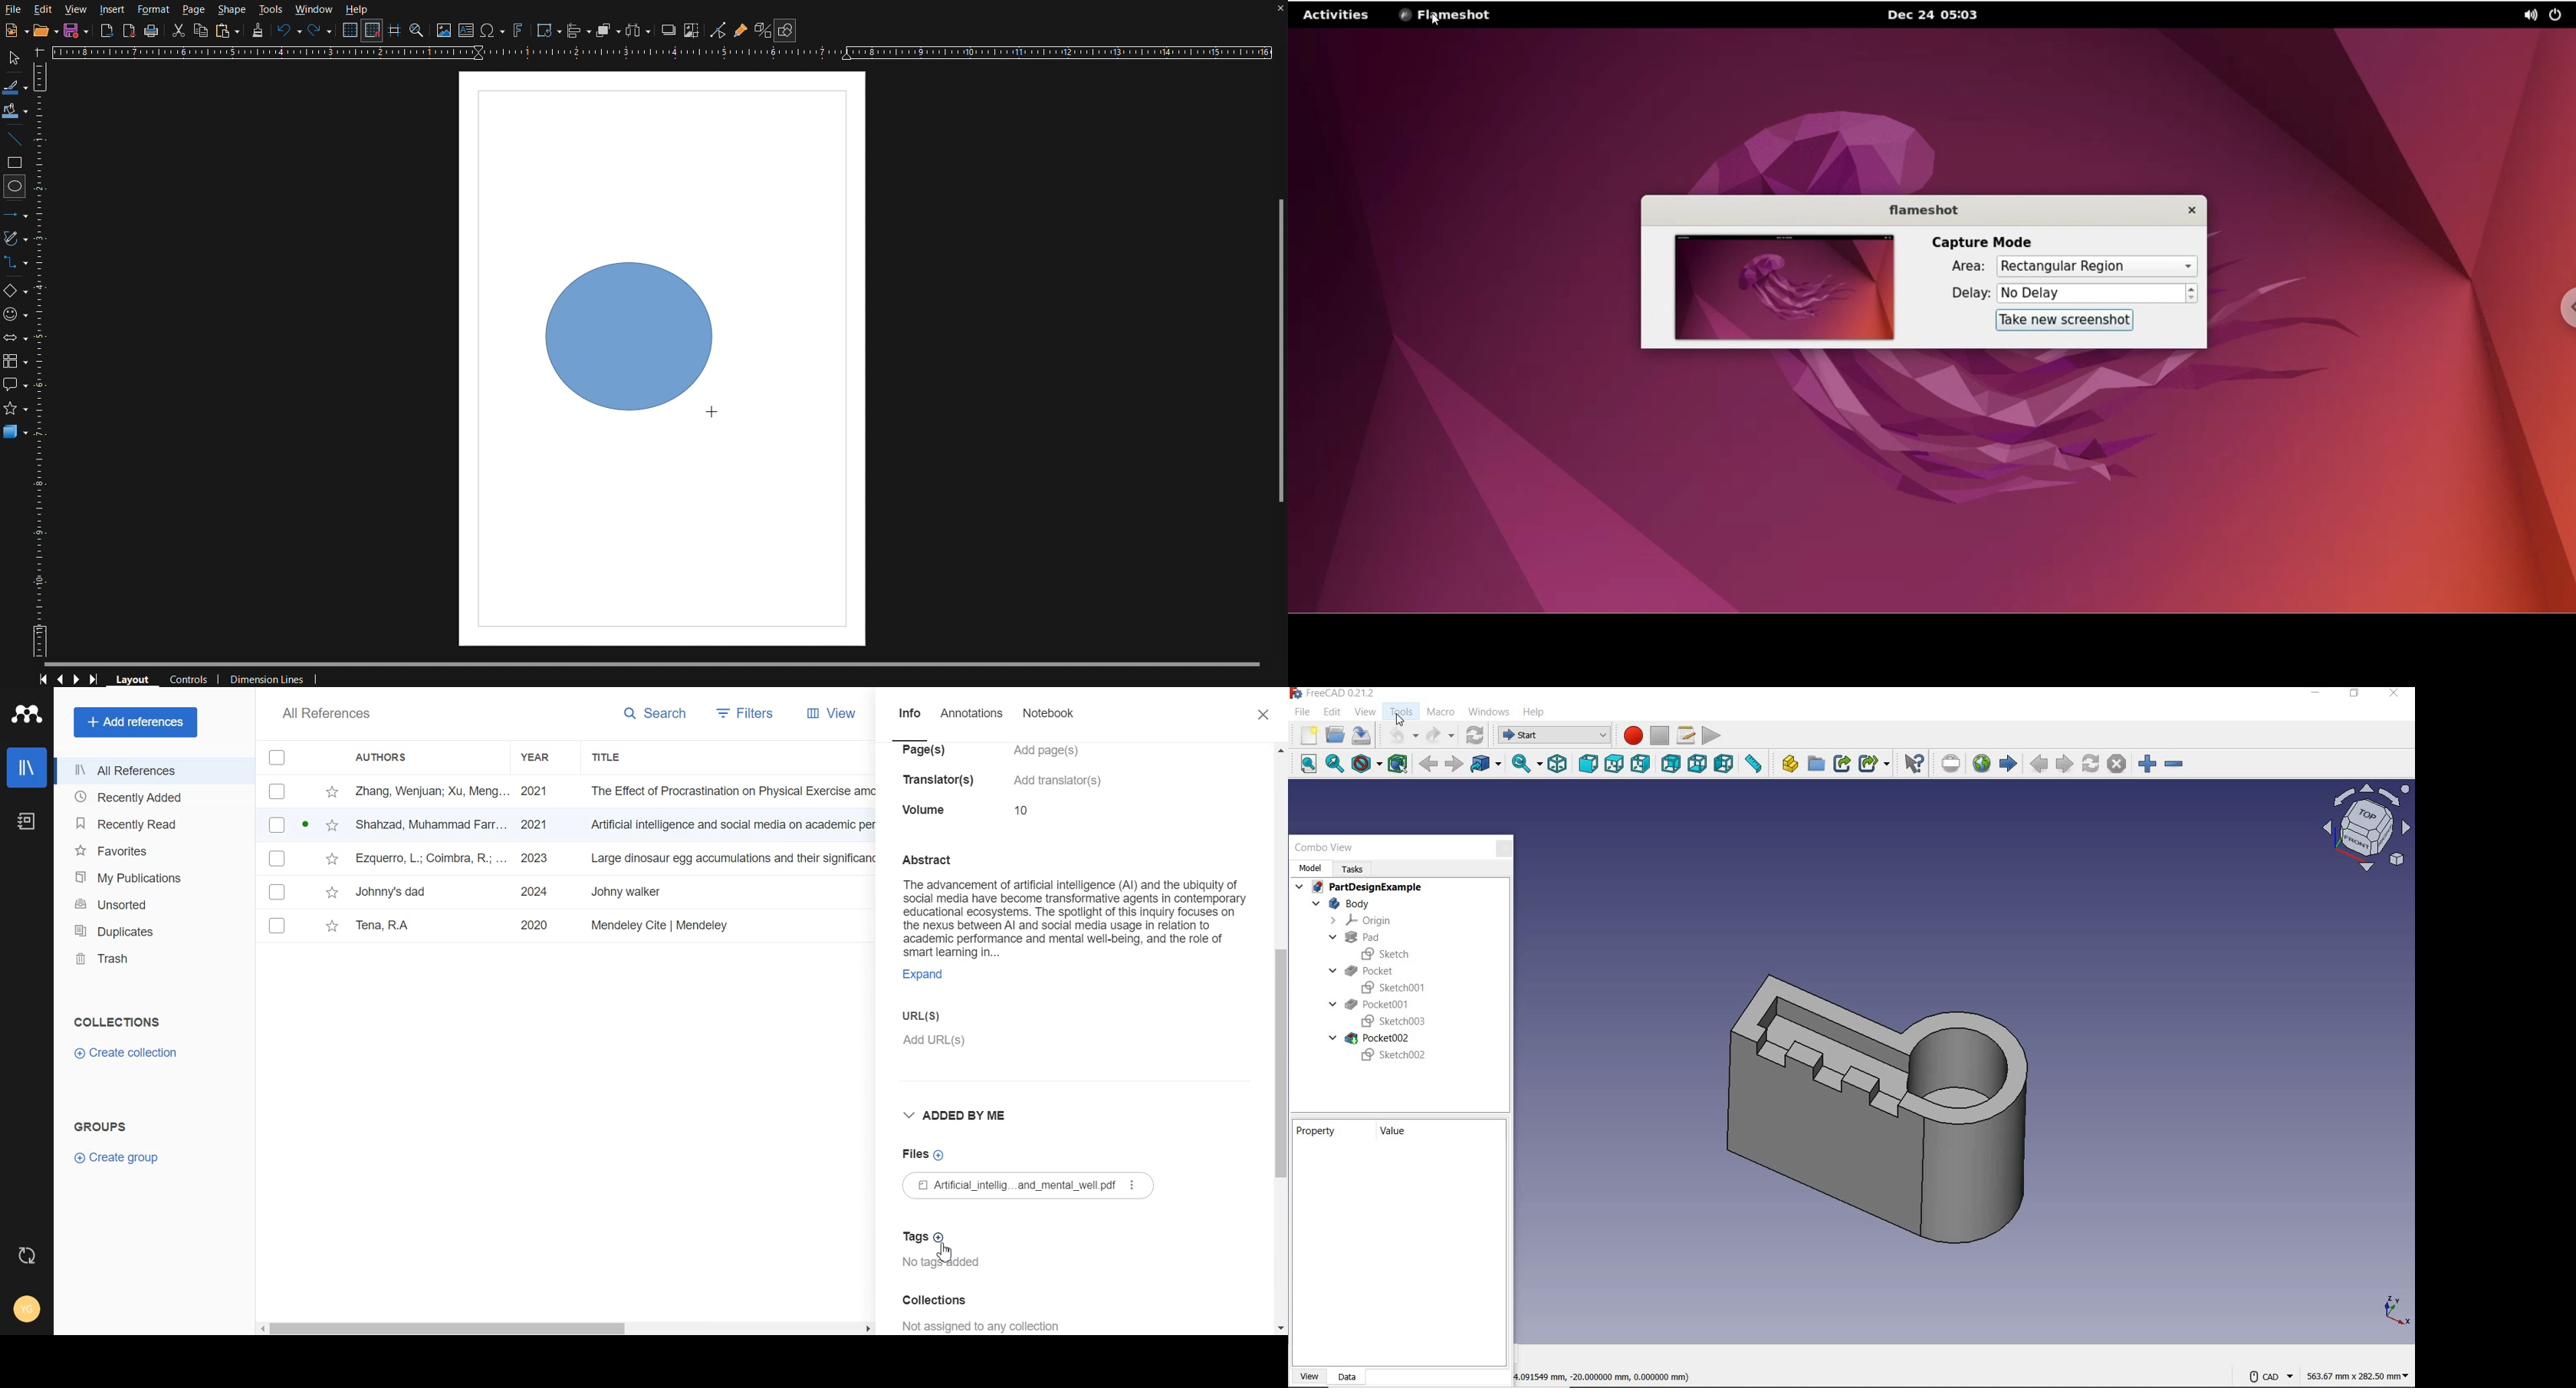 This screenshot has width=2576, height=1400. What do you see at coordinates (42, 30) in the screenshot?
I see `Open` at bounding box center [42, 30].